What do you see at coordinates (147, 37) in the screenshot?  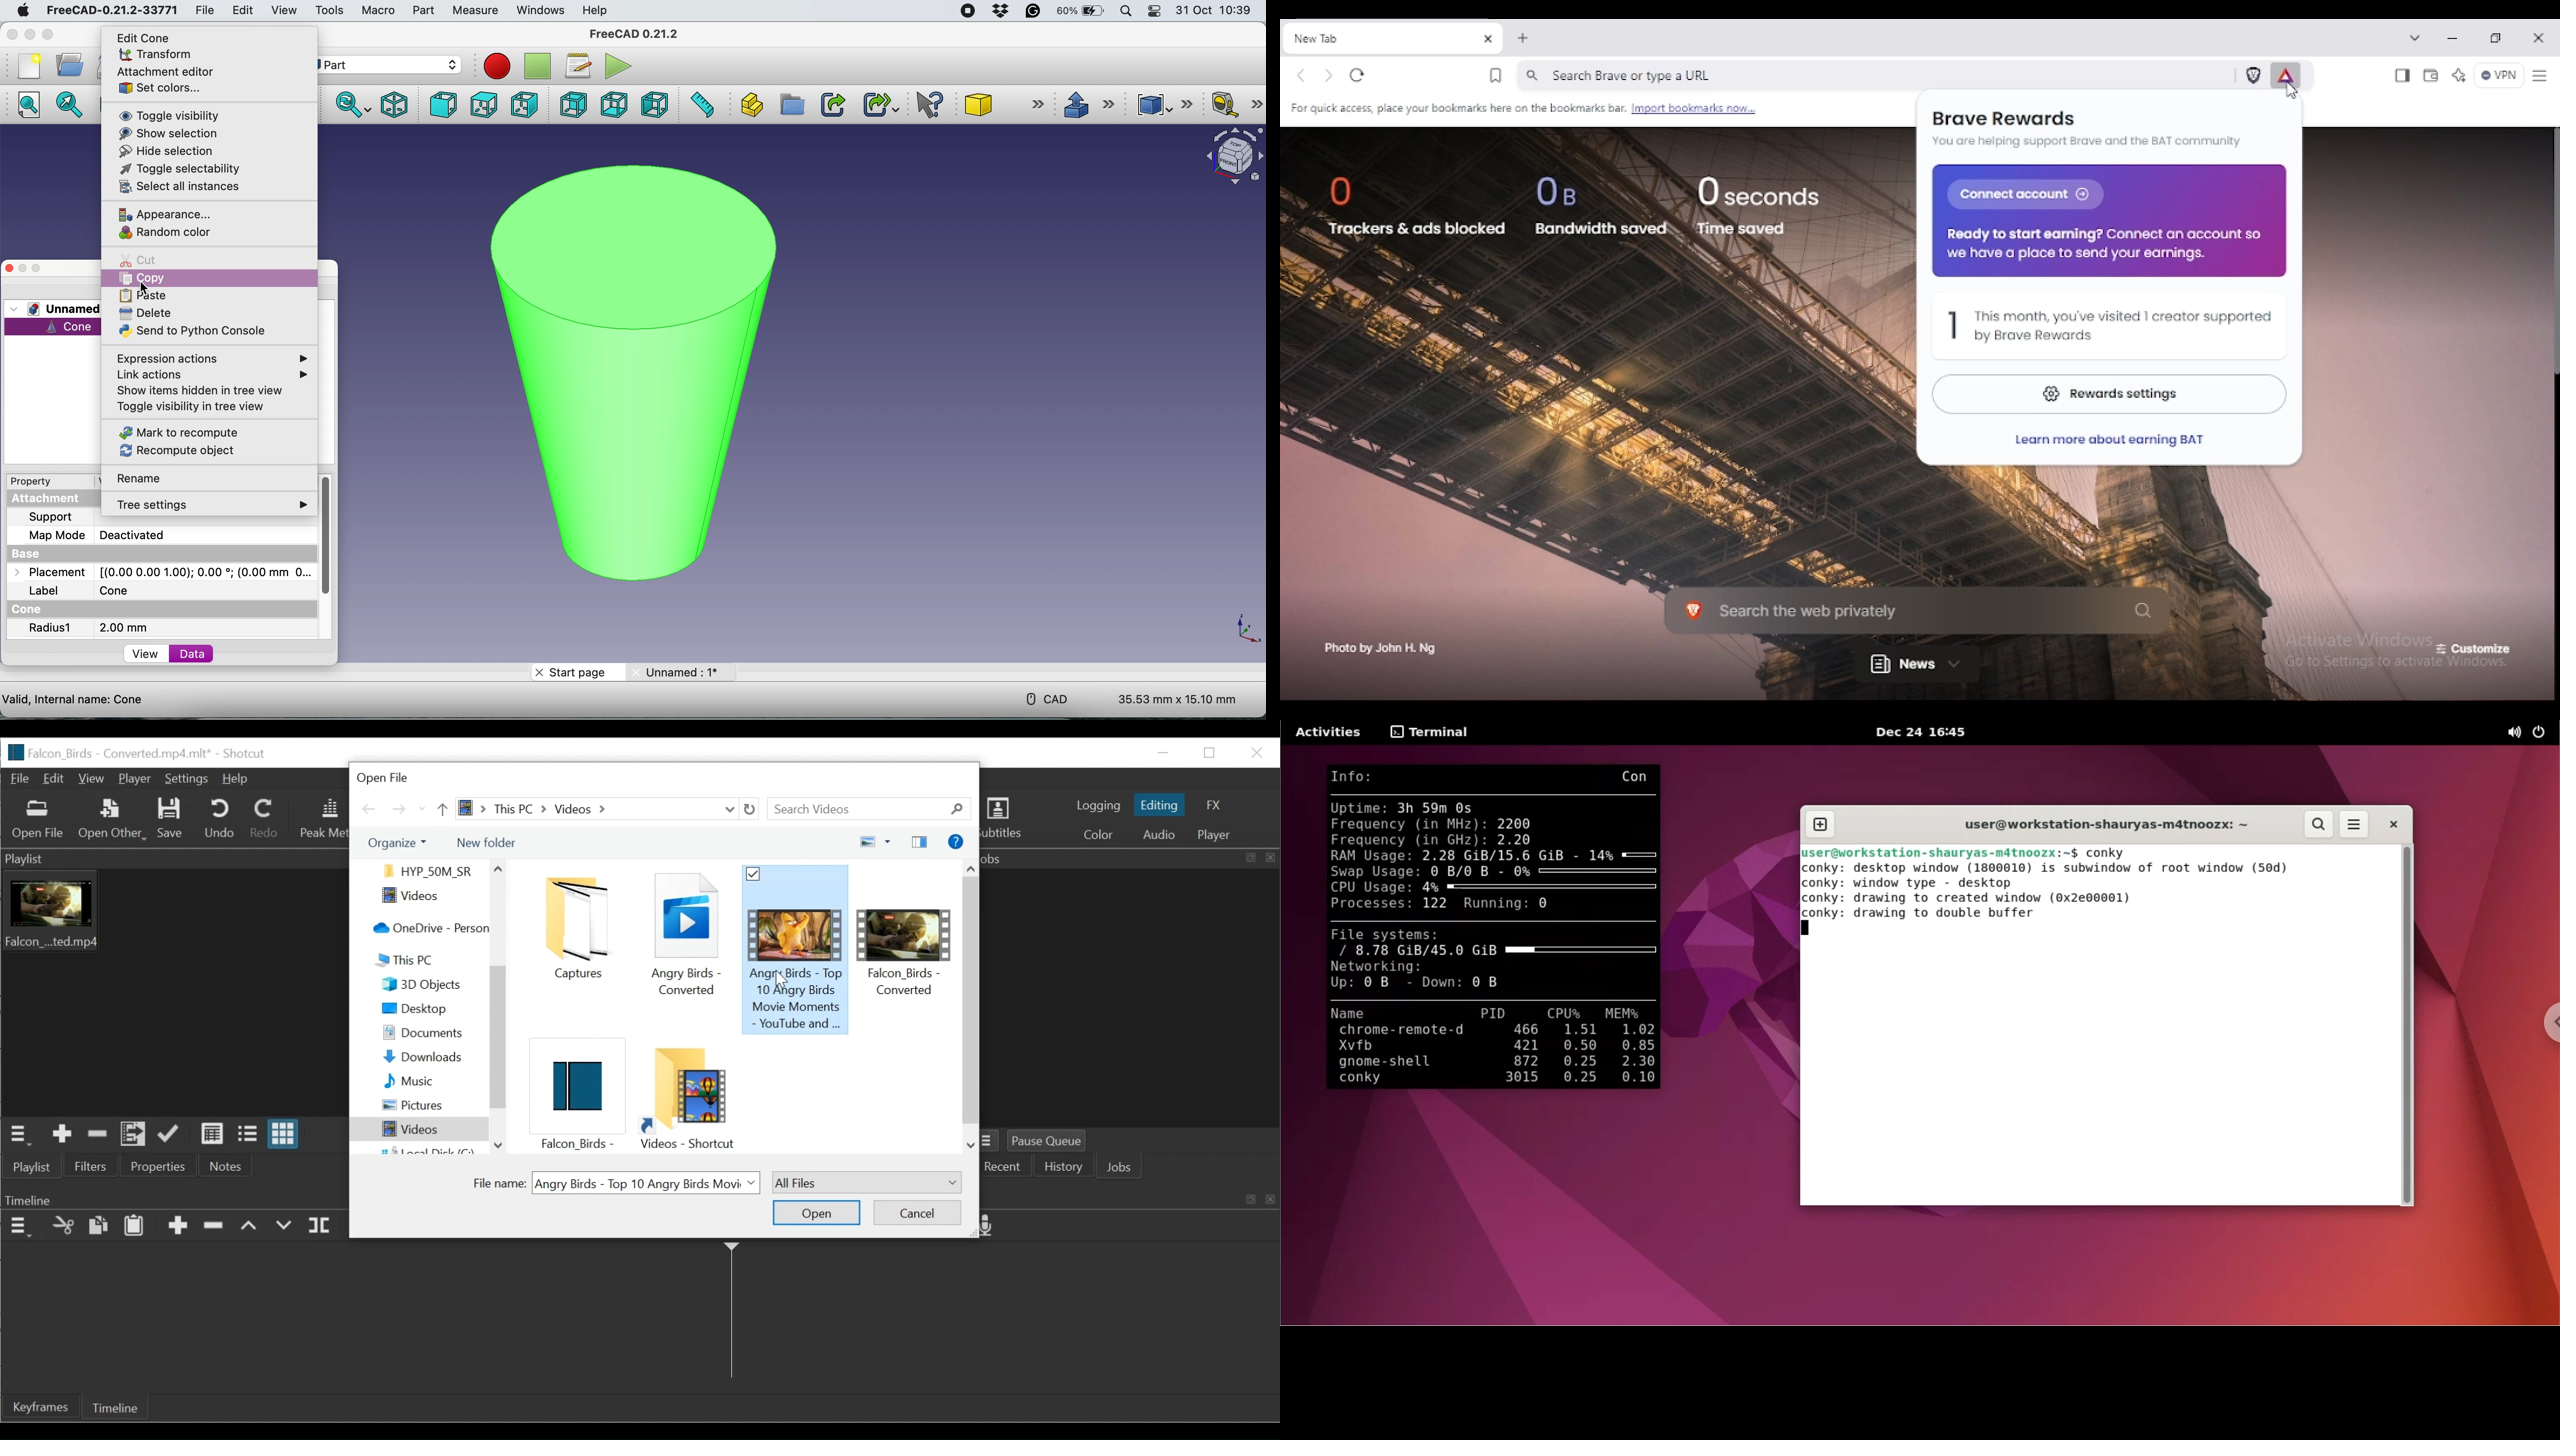 I see `edit cone` at bounding box center [147, 37].